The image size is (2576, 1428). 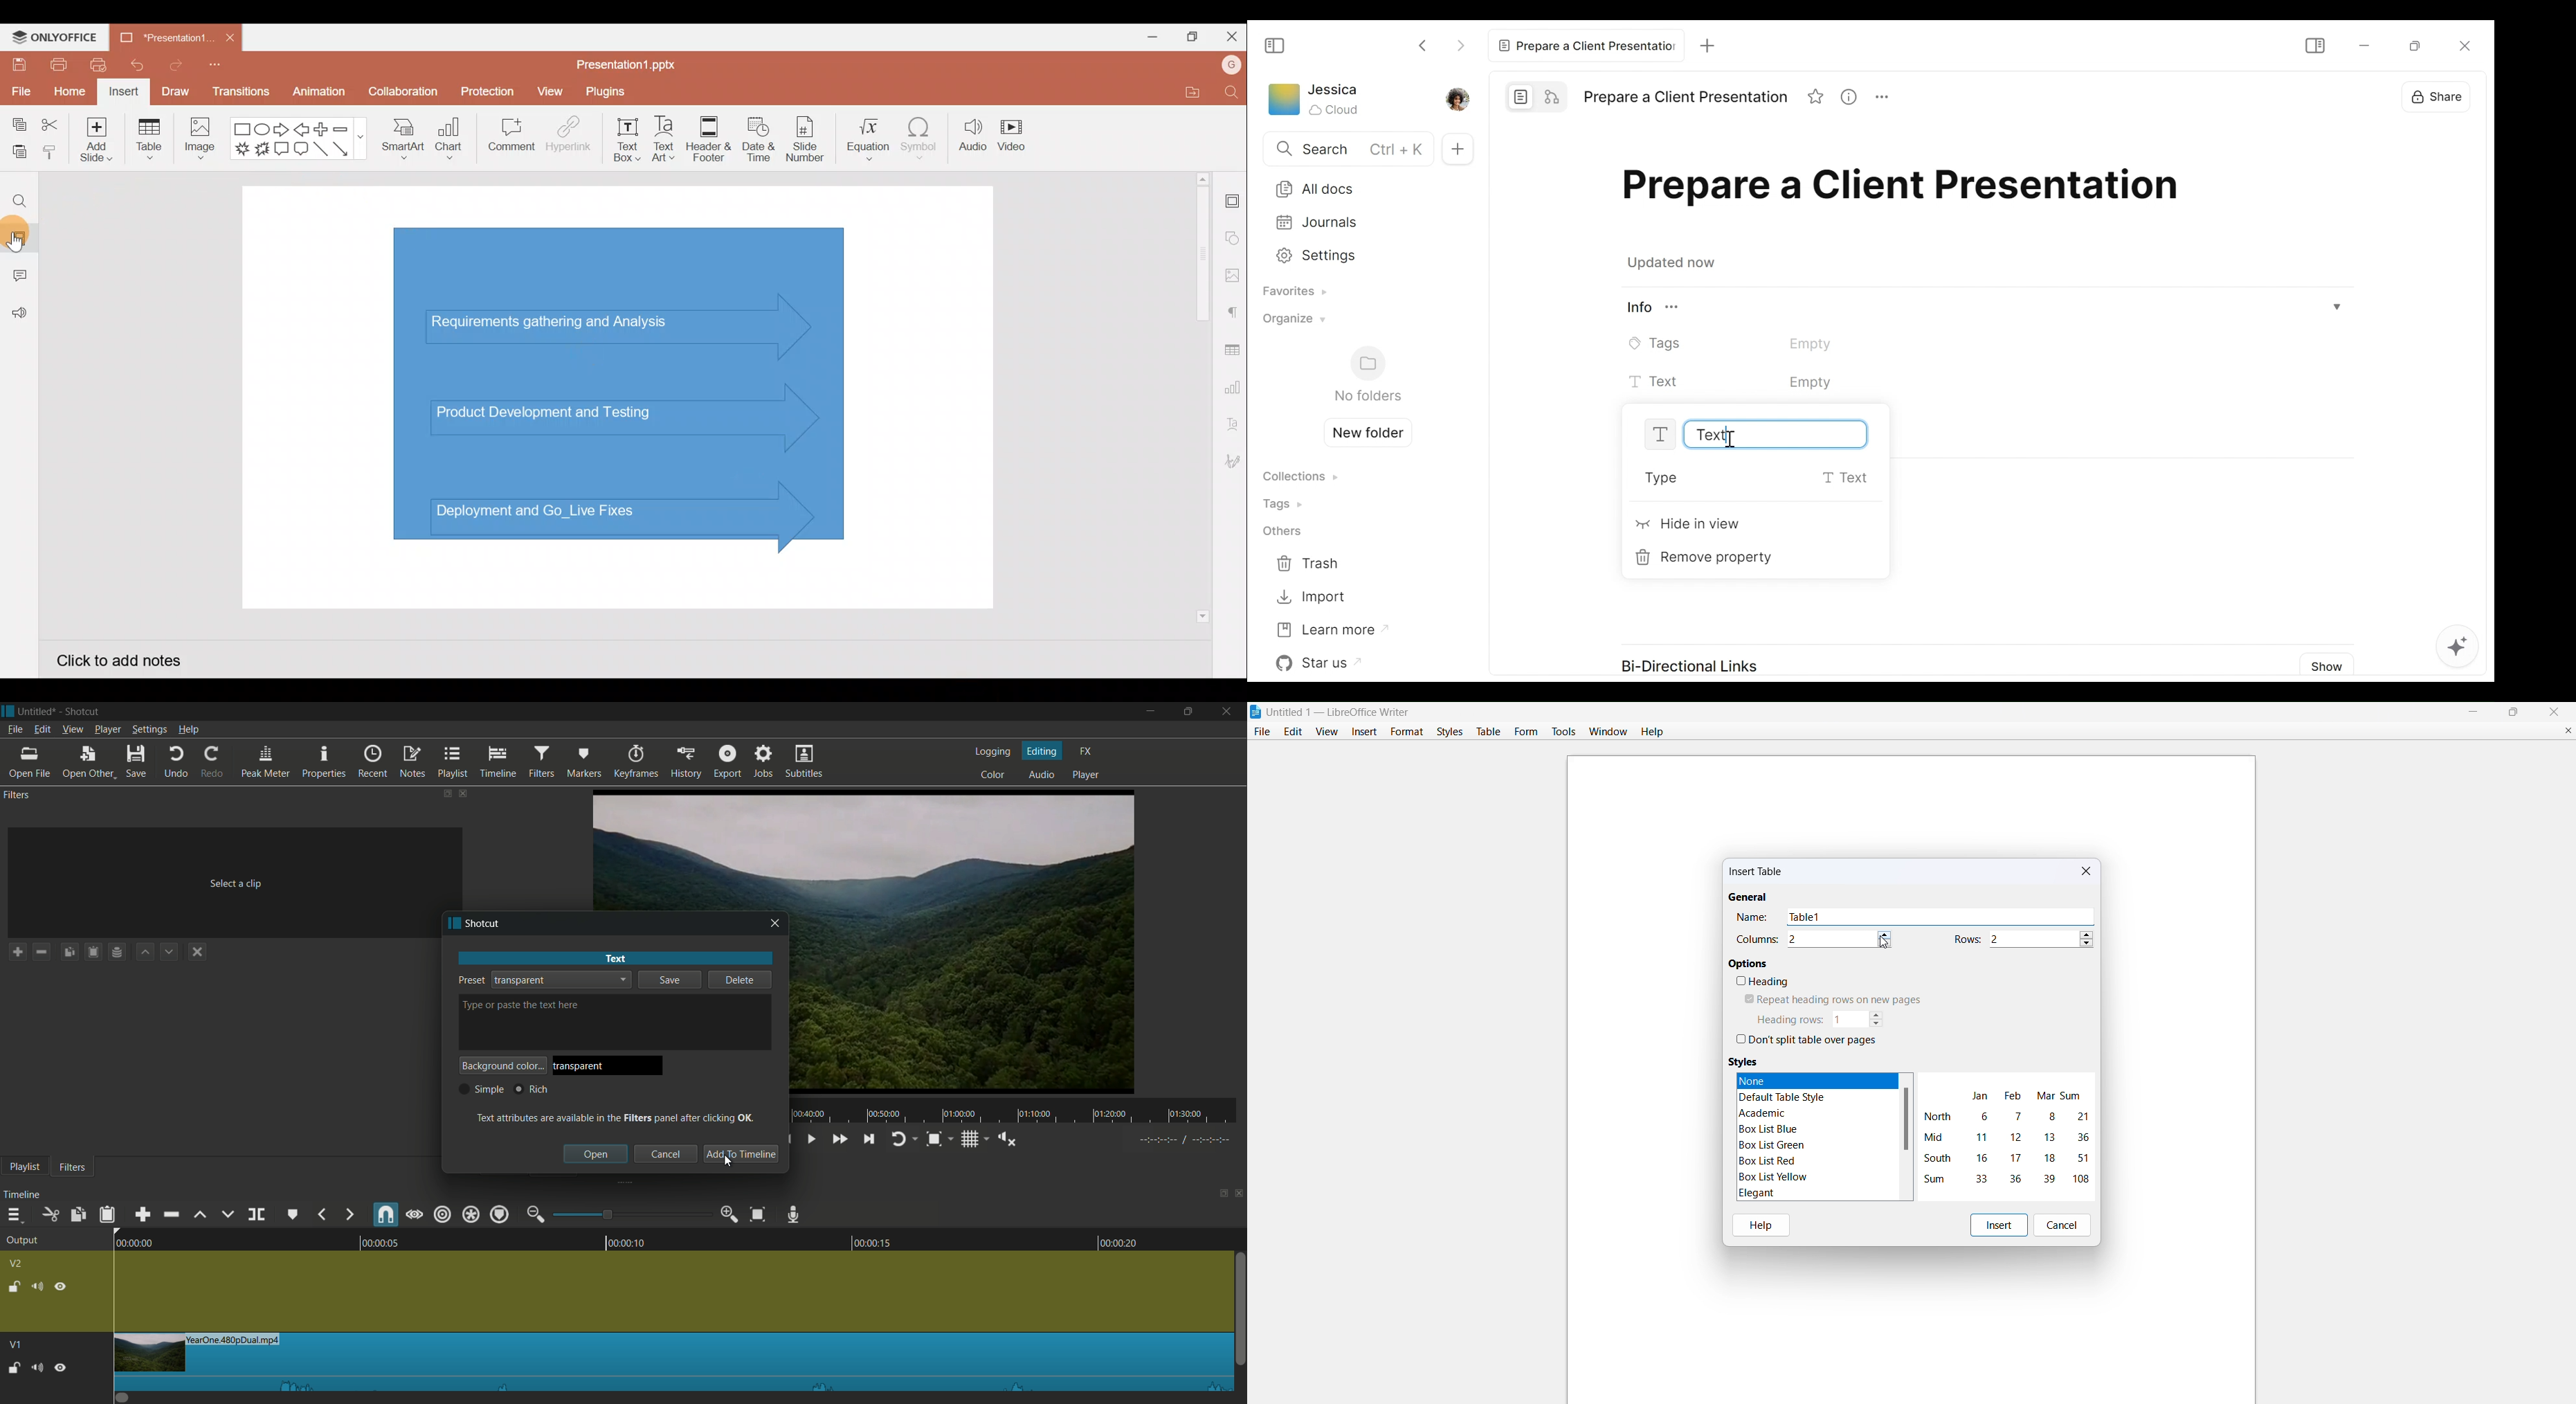 I want to click on app icon, so click(x=452, y=924).